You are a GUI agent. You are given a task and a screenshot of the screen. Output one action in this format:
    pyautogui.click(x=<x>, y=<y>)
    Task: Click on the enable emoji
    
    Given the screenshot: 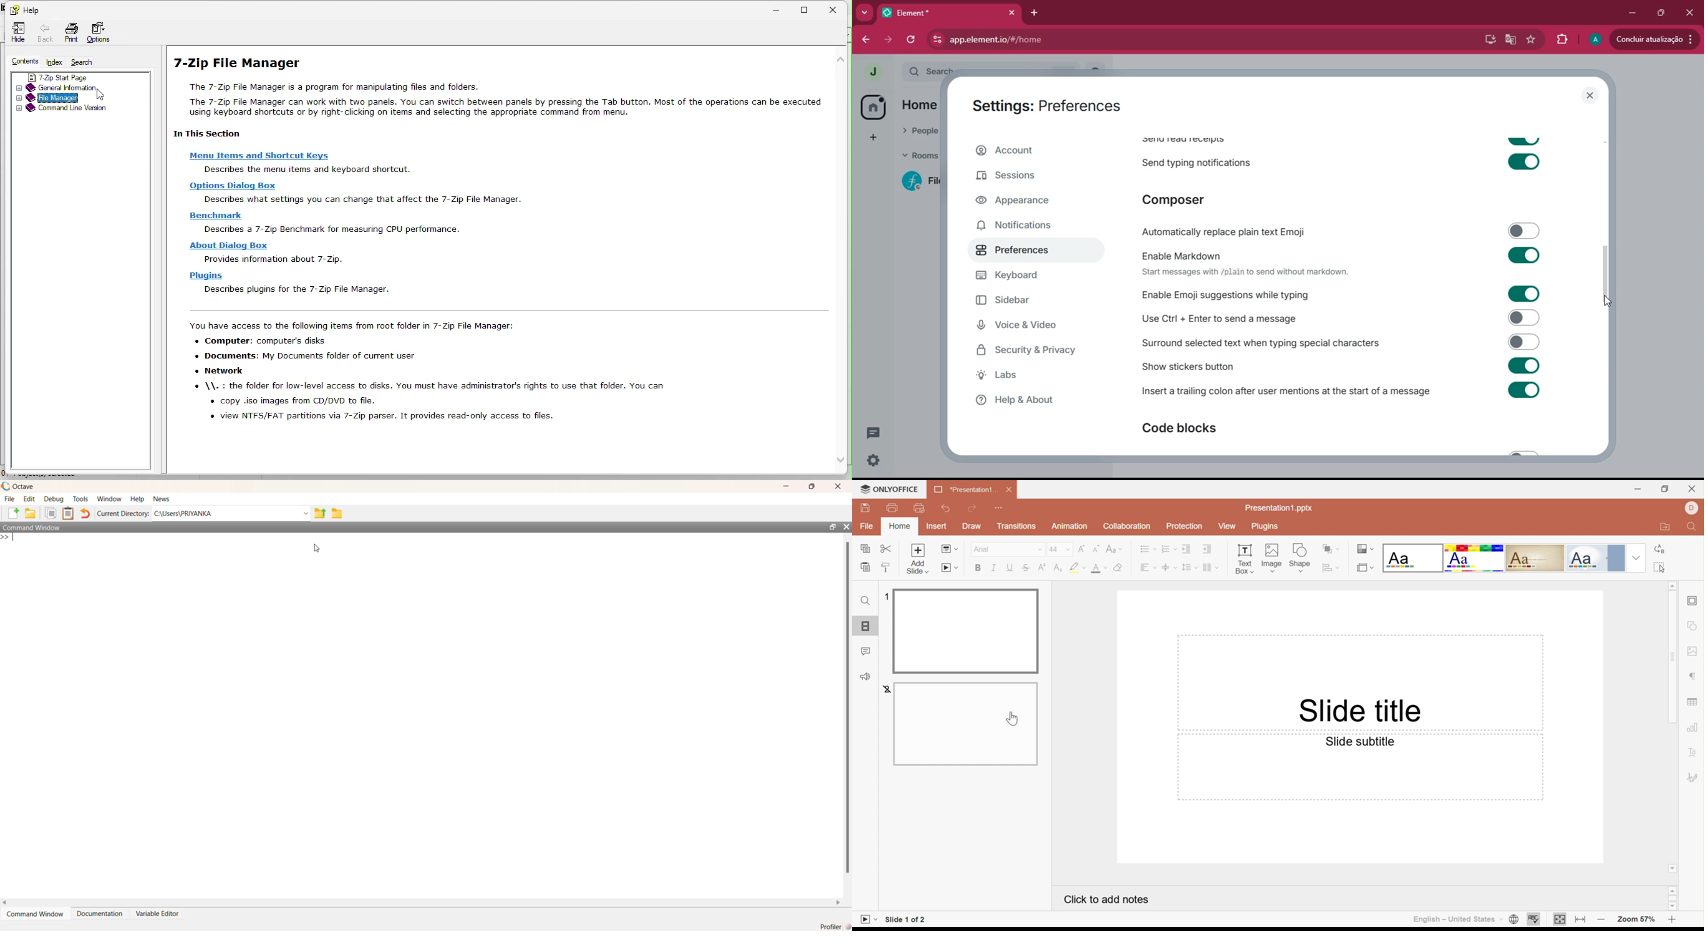 What is the action you would take?
    pyautogui.click(x=1349, y=296)
    